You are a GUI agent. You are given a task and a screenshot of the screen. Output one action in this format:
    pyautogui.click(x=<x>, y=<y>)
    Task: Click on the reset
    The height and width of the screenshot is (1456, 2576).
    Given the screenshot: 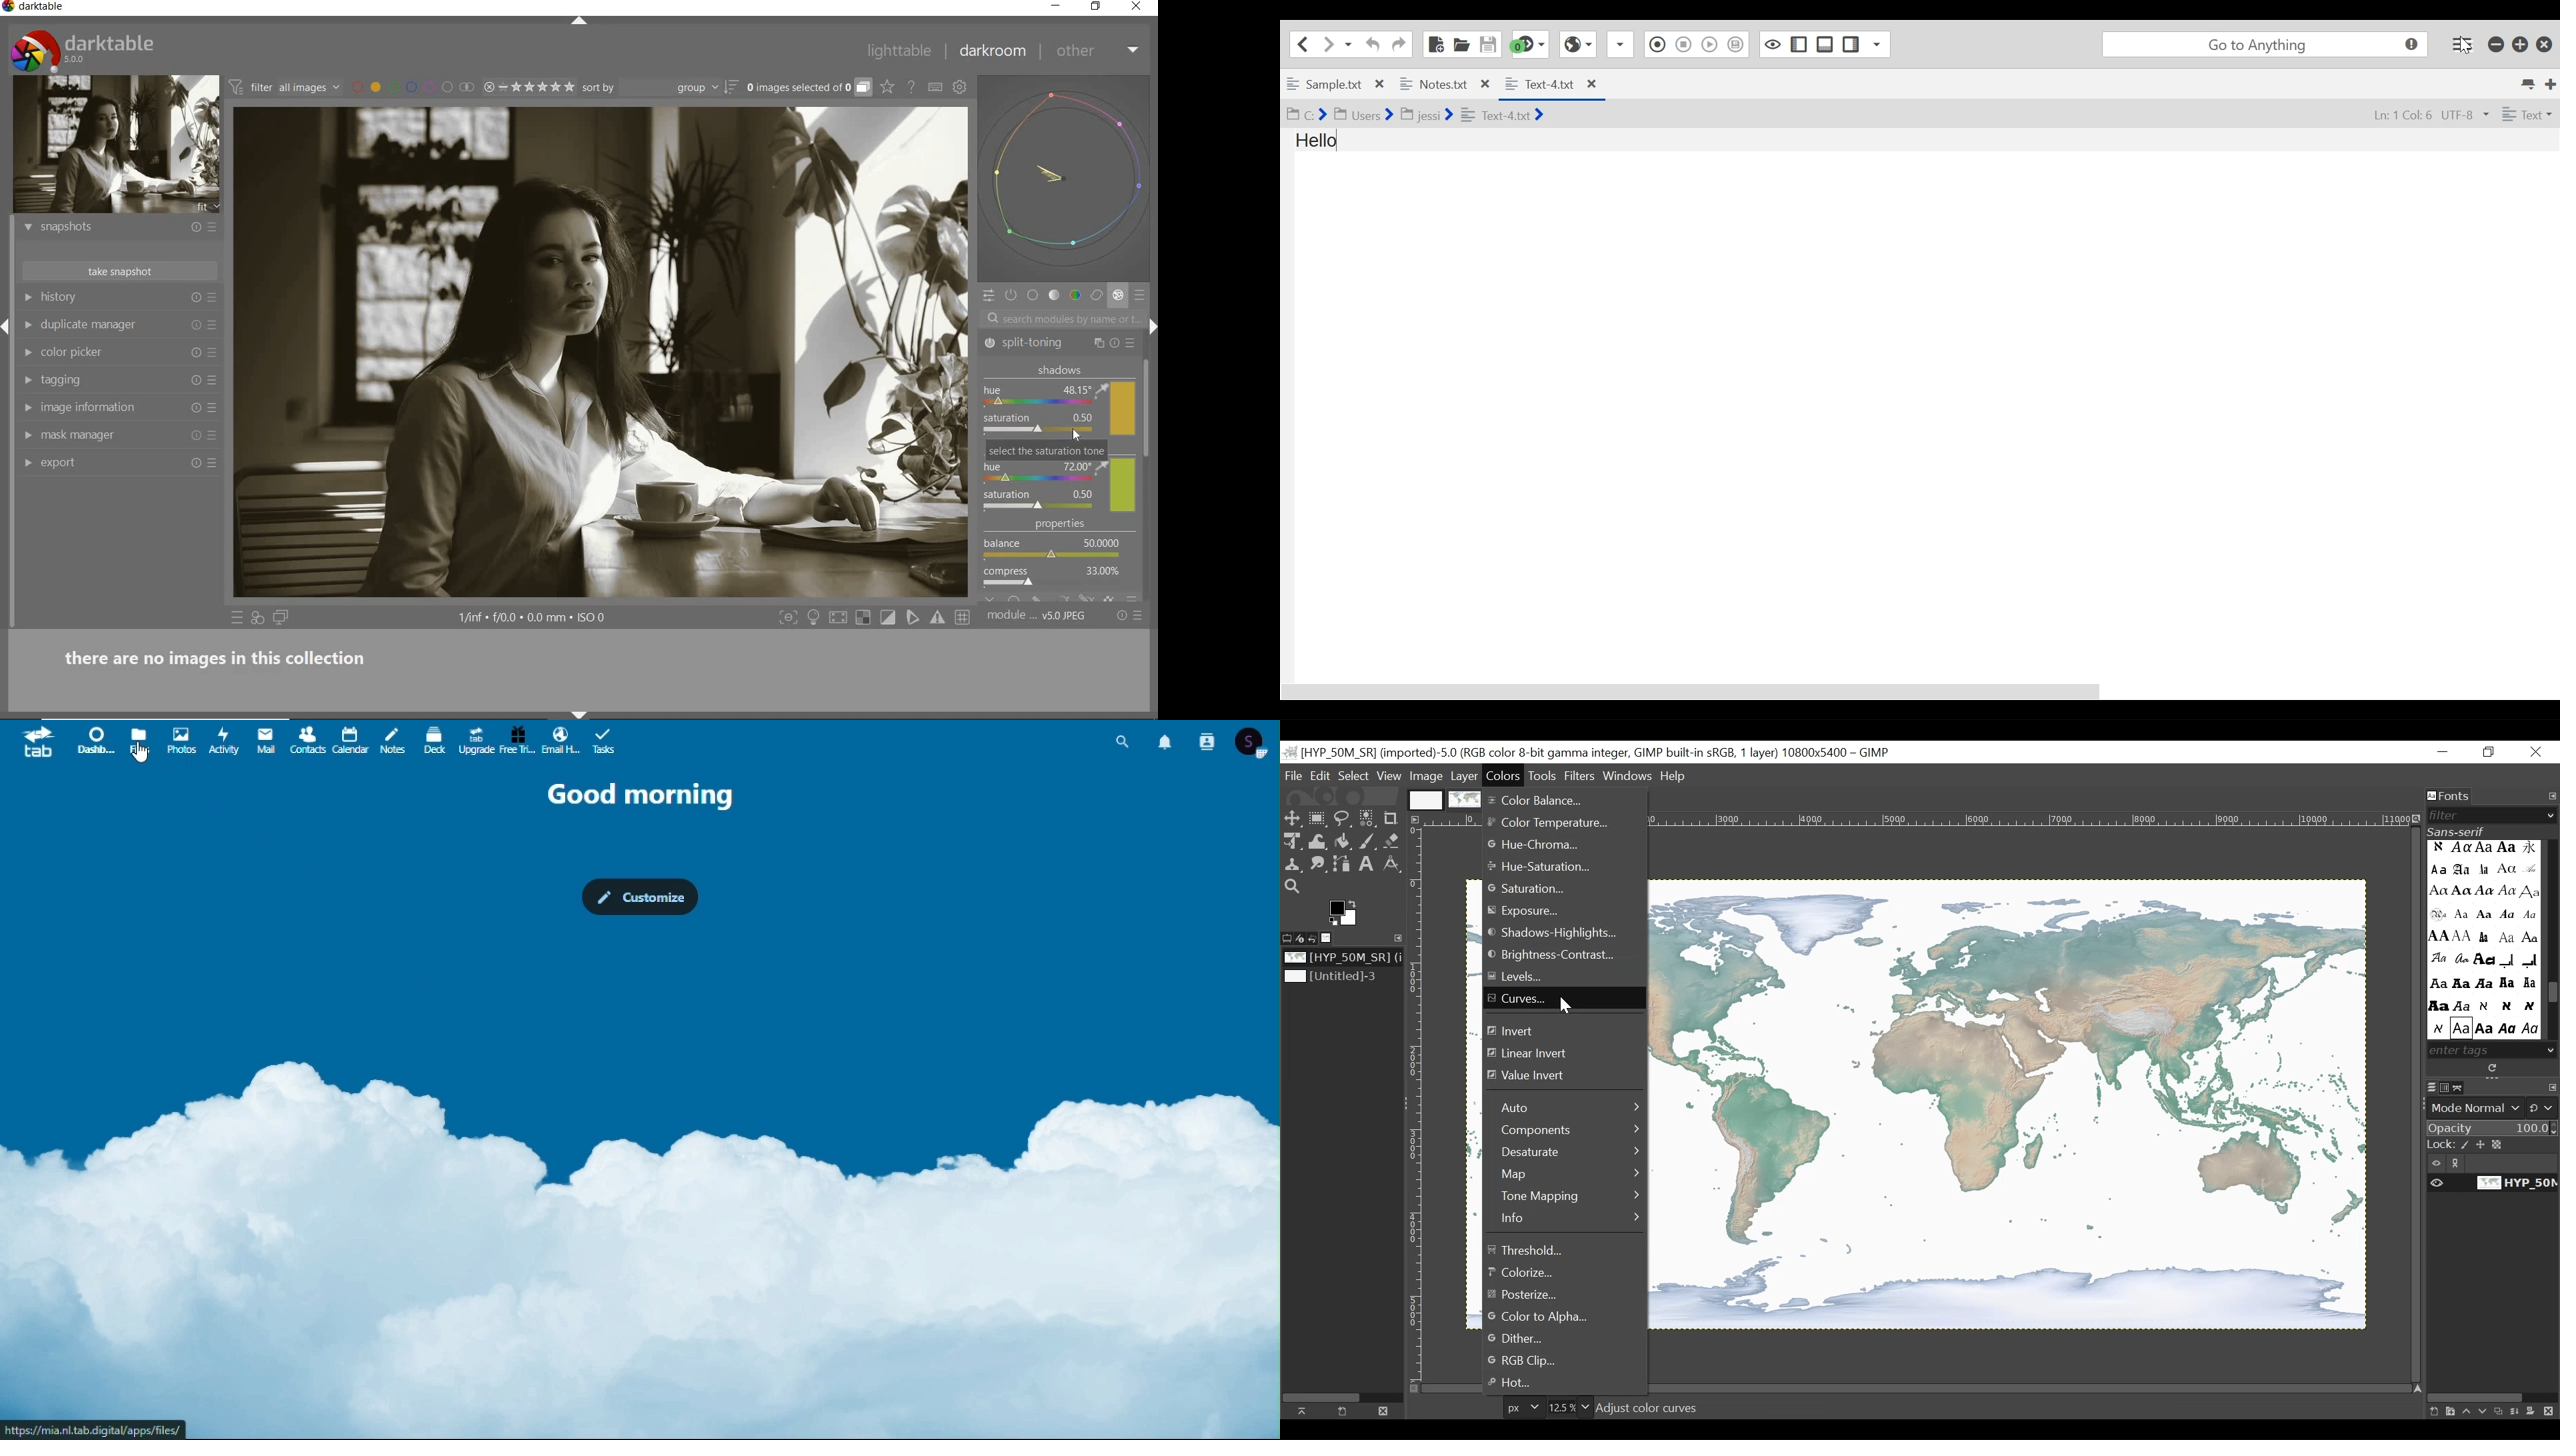 What is the action you would take?
    pyautogui.click(x=196, y=351)
    